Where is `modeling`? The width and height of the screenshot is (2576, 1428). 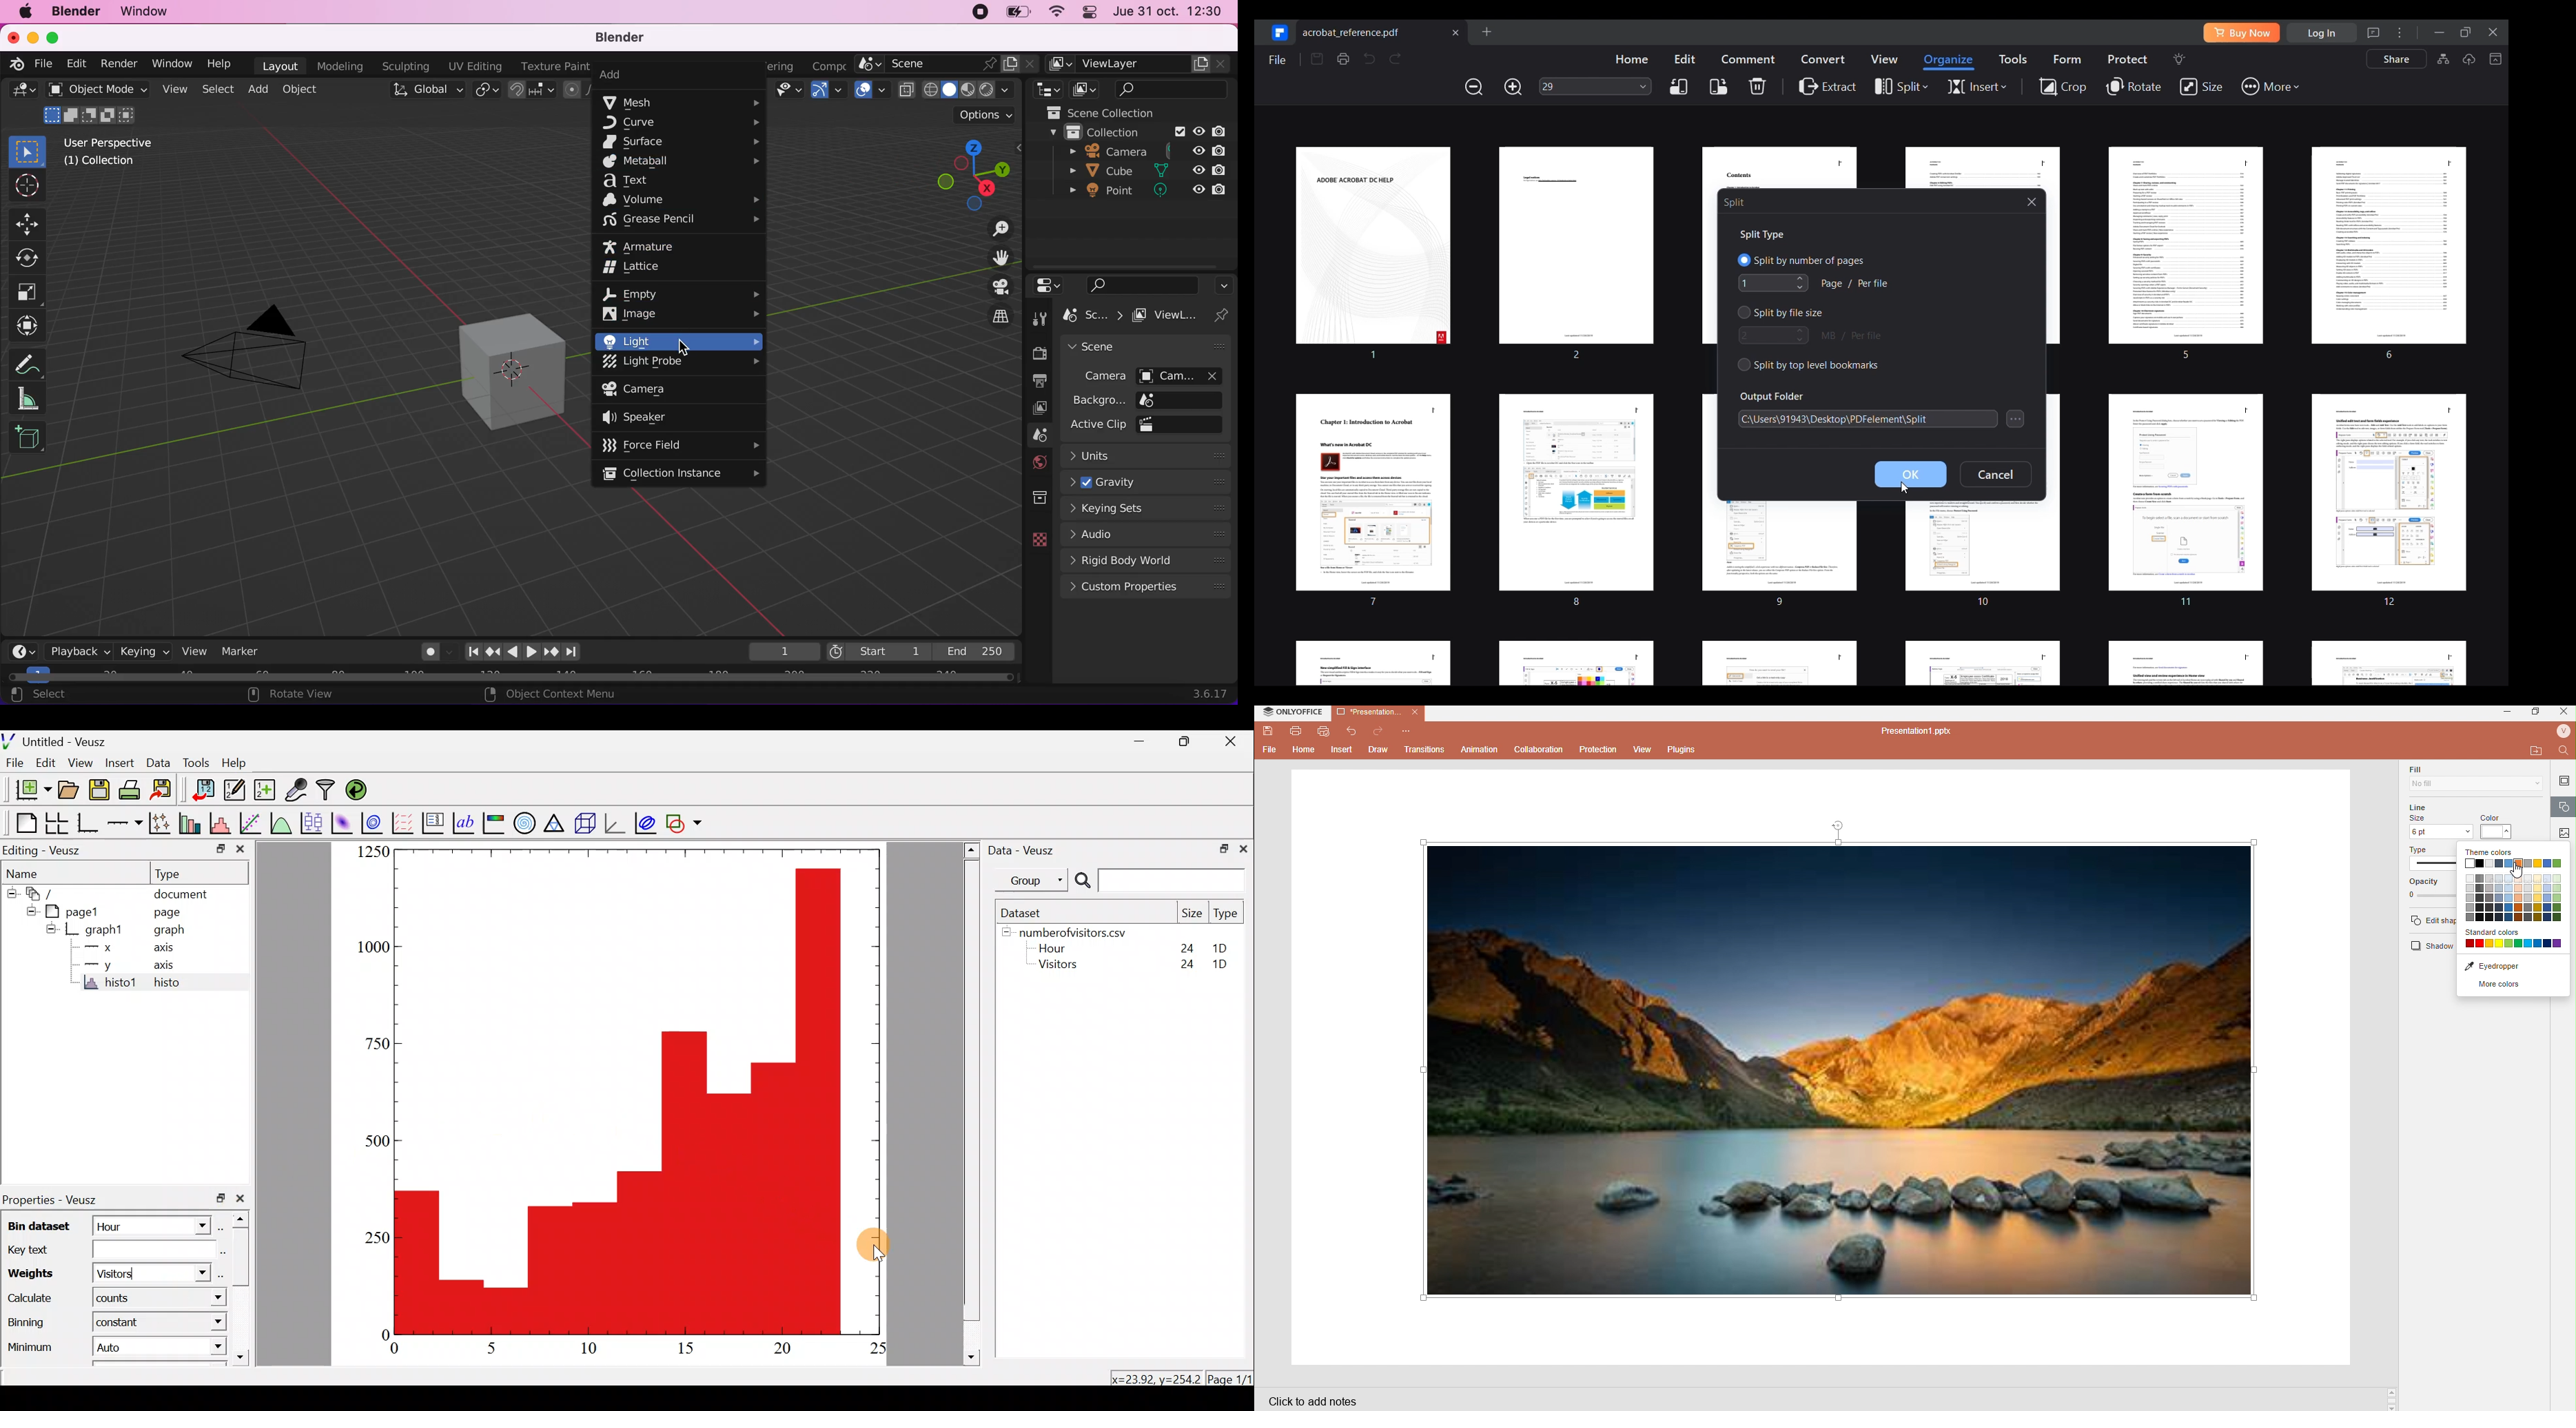 modeling is located at coordinates (341, 65).